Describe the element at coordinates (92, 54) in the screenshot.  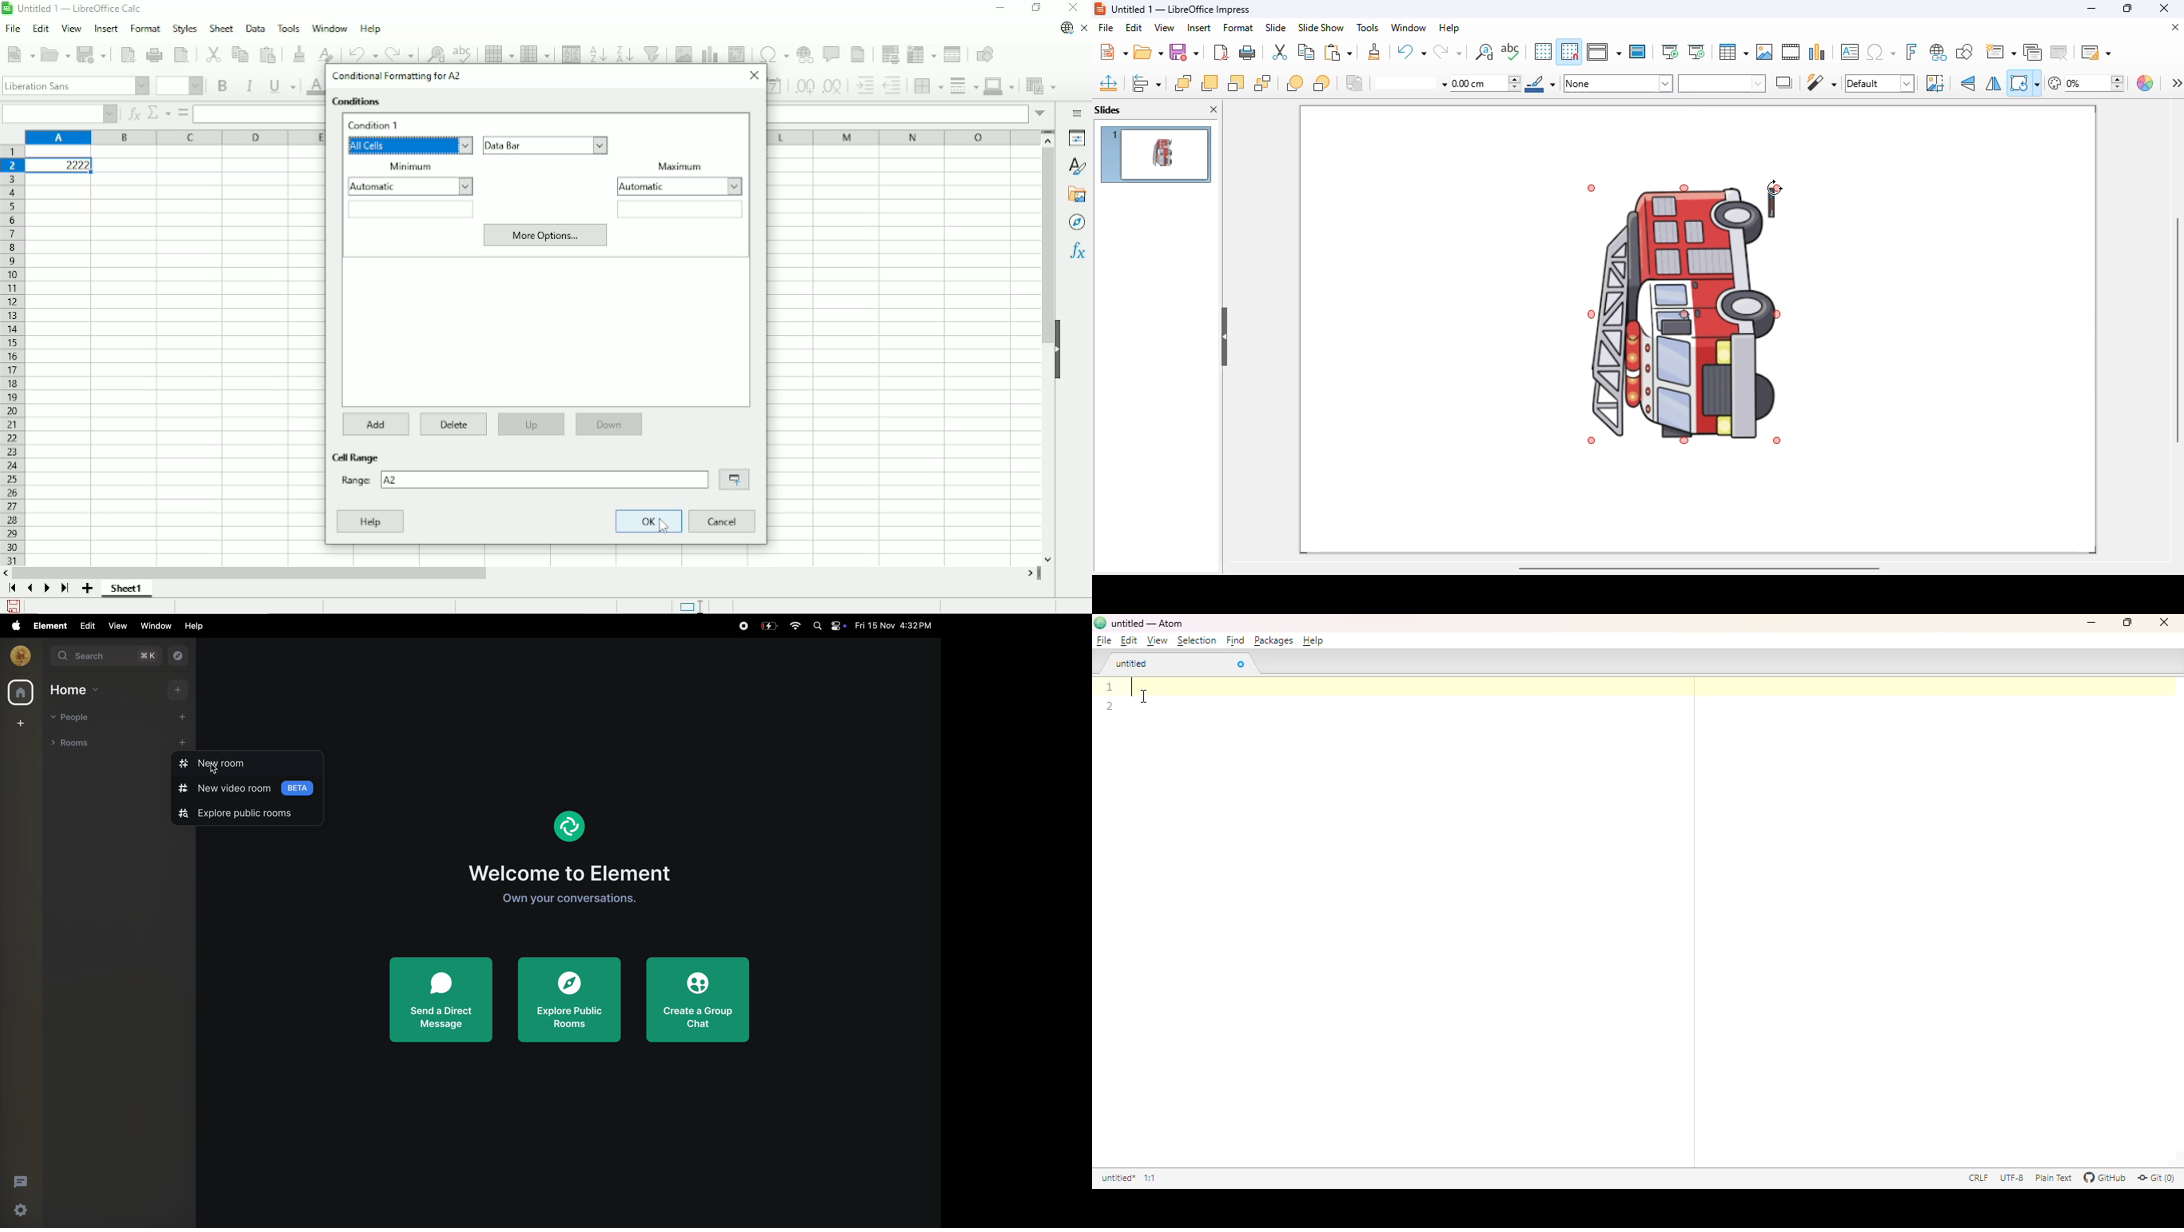
I see `Save` at that location.